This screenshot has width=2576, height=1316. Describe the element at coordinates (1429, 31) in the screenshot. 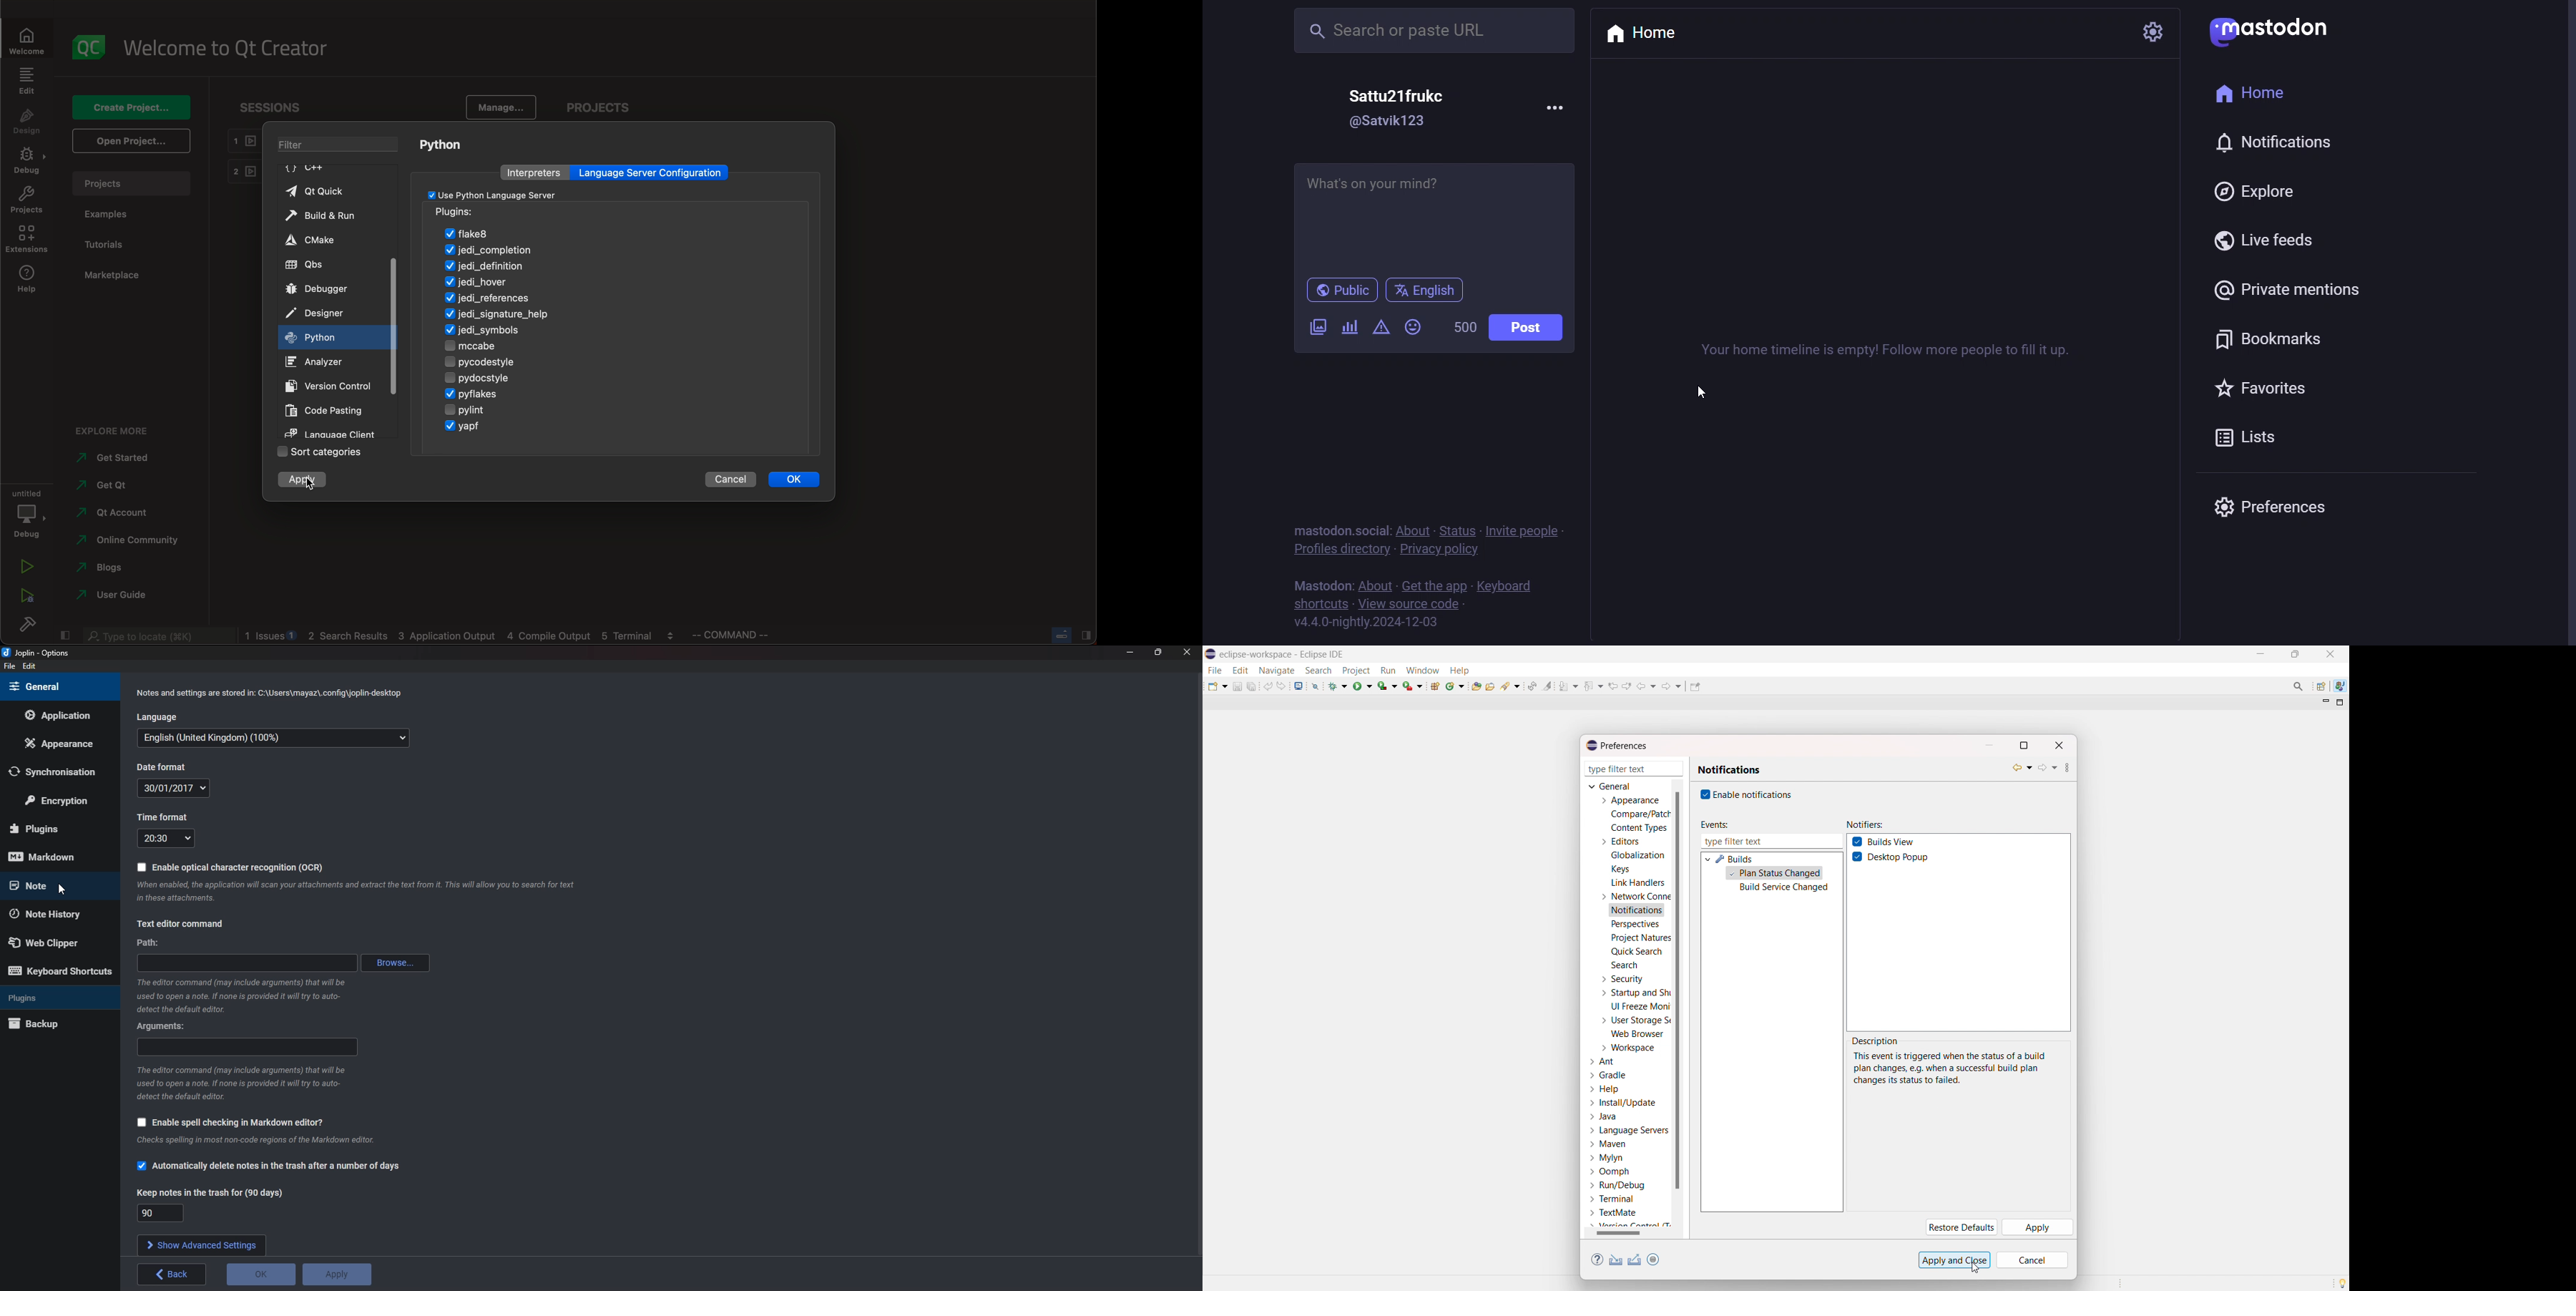

I see `search` at that location.